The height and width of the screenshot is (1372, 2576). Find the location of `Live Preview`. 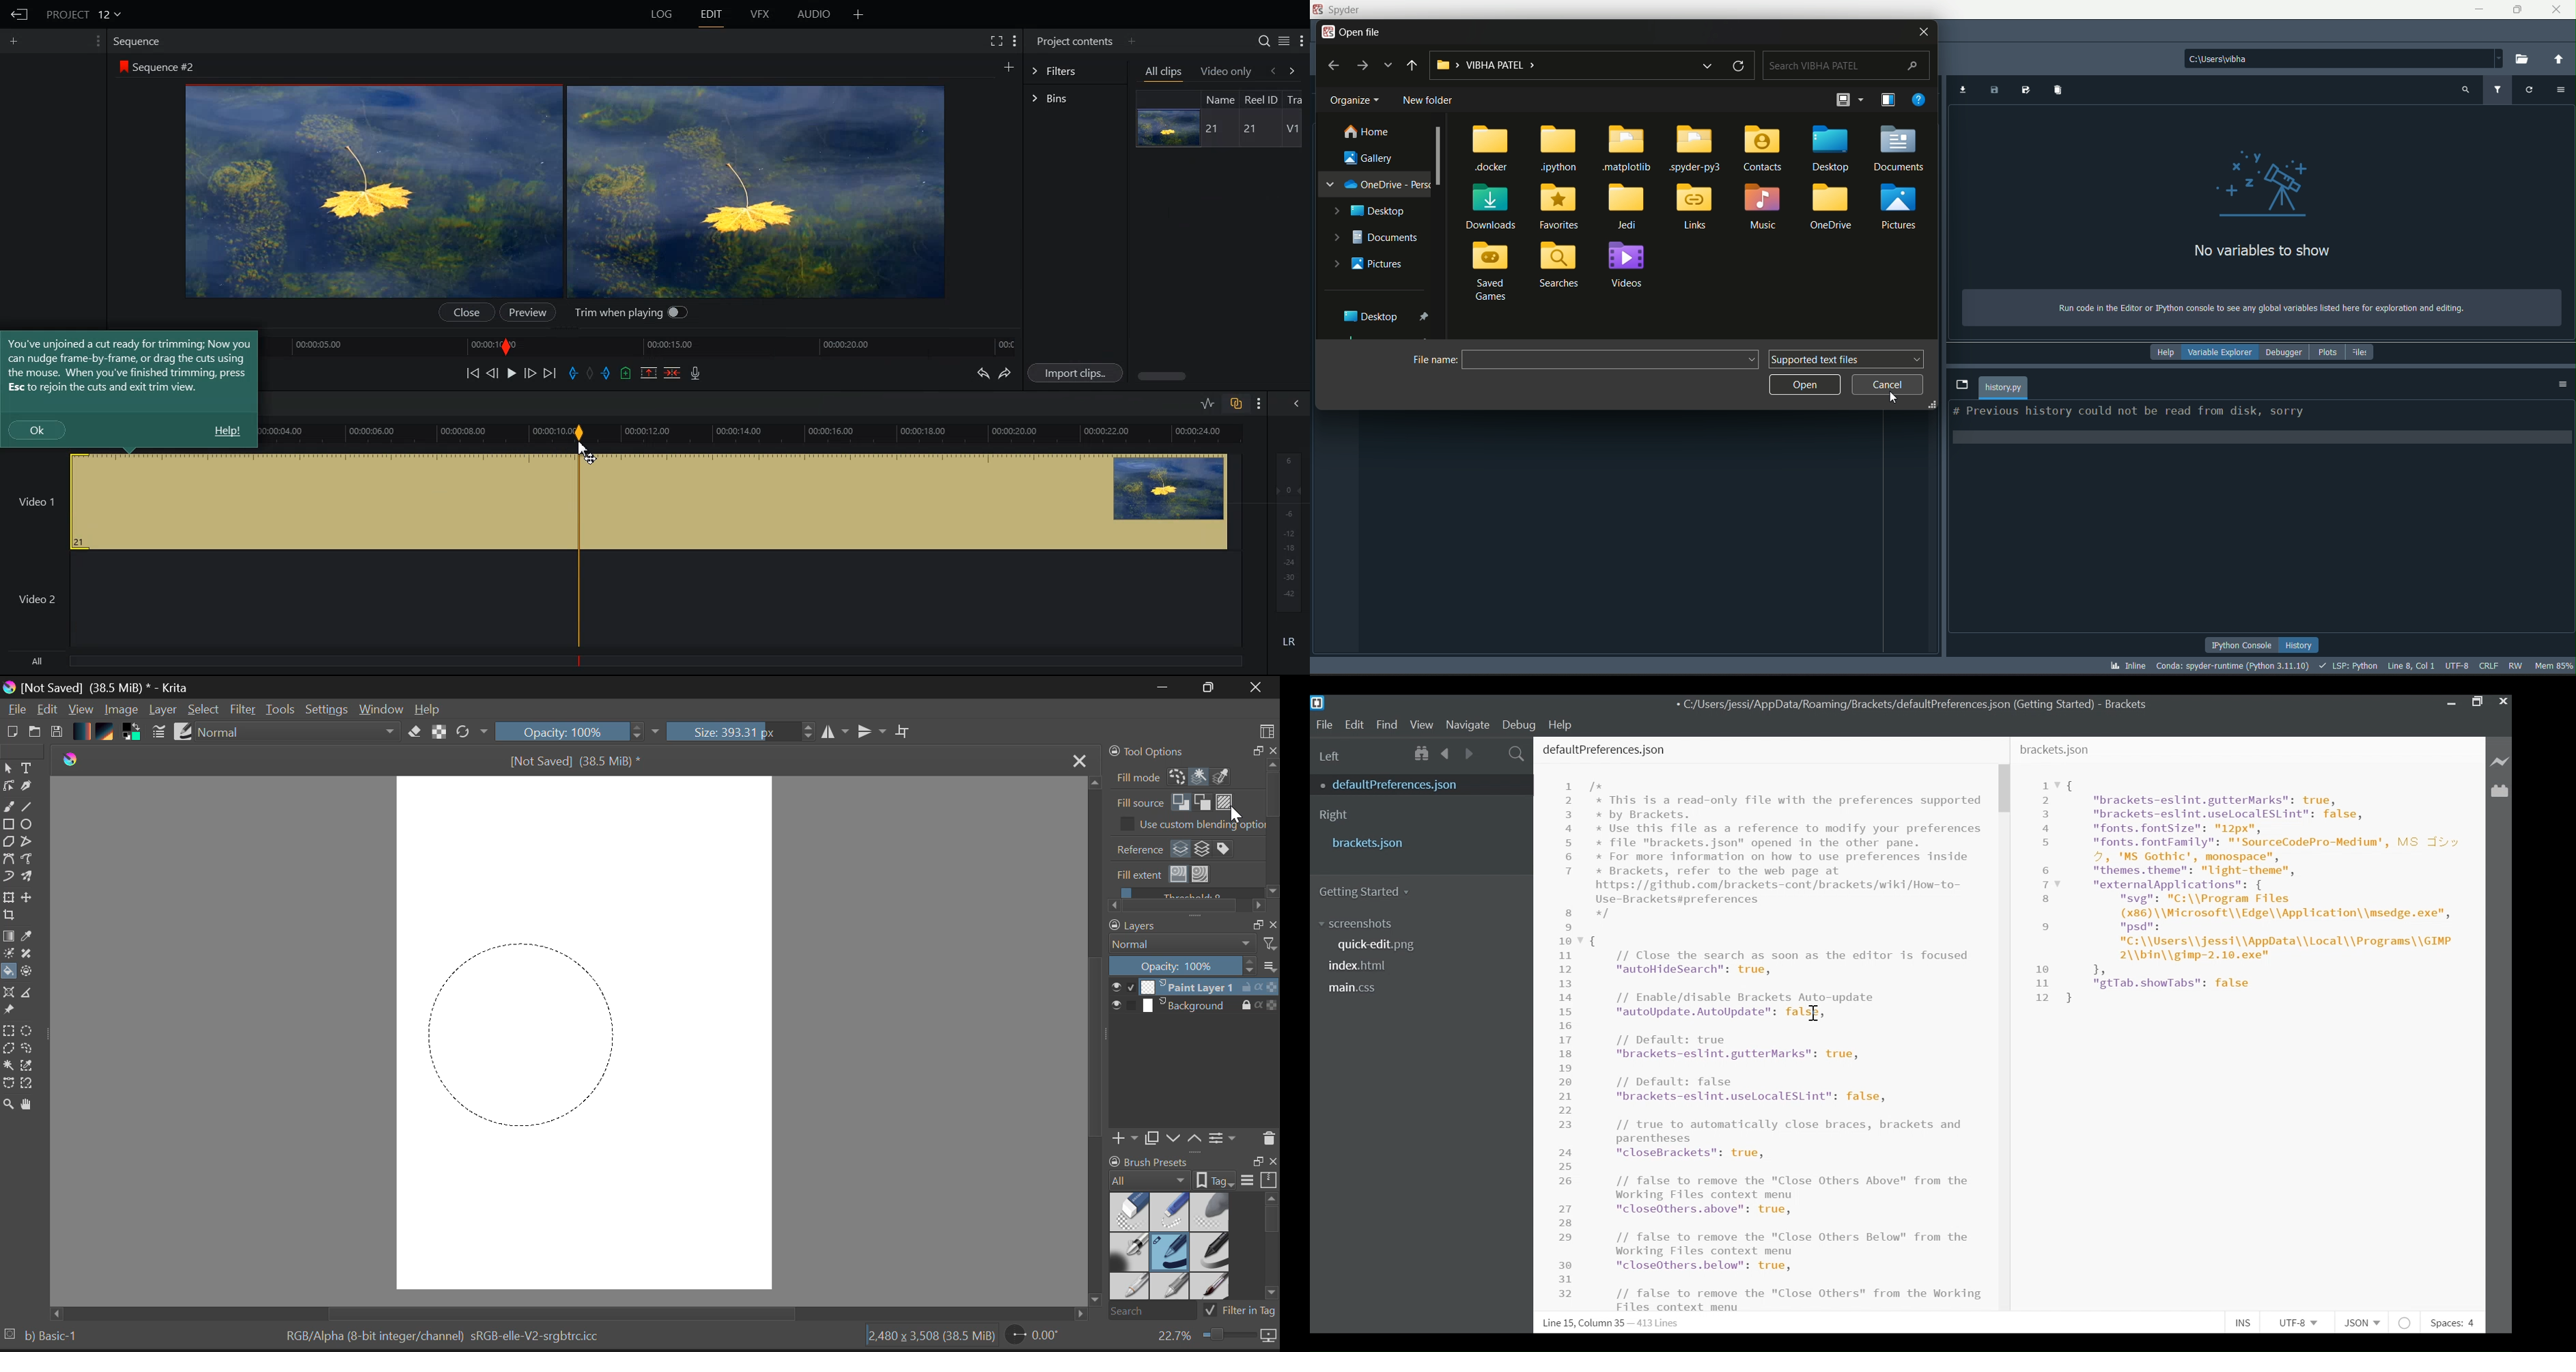

Live Preview is located at coordinates (2498, 760).